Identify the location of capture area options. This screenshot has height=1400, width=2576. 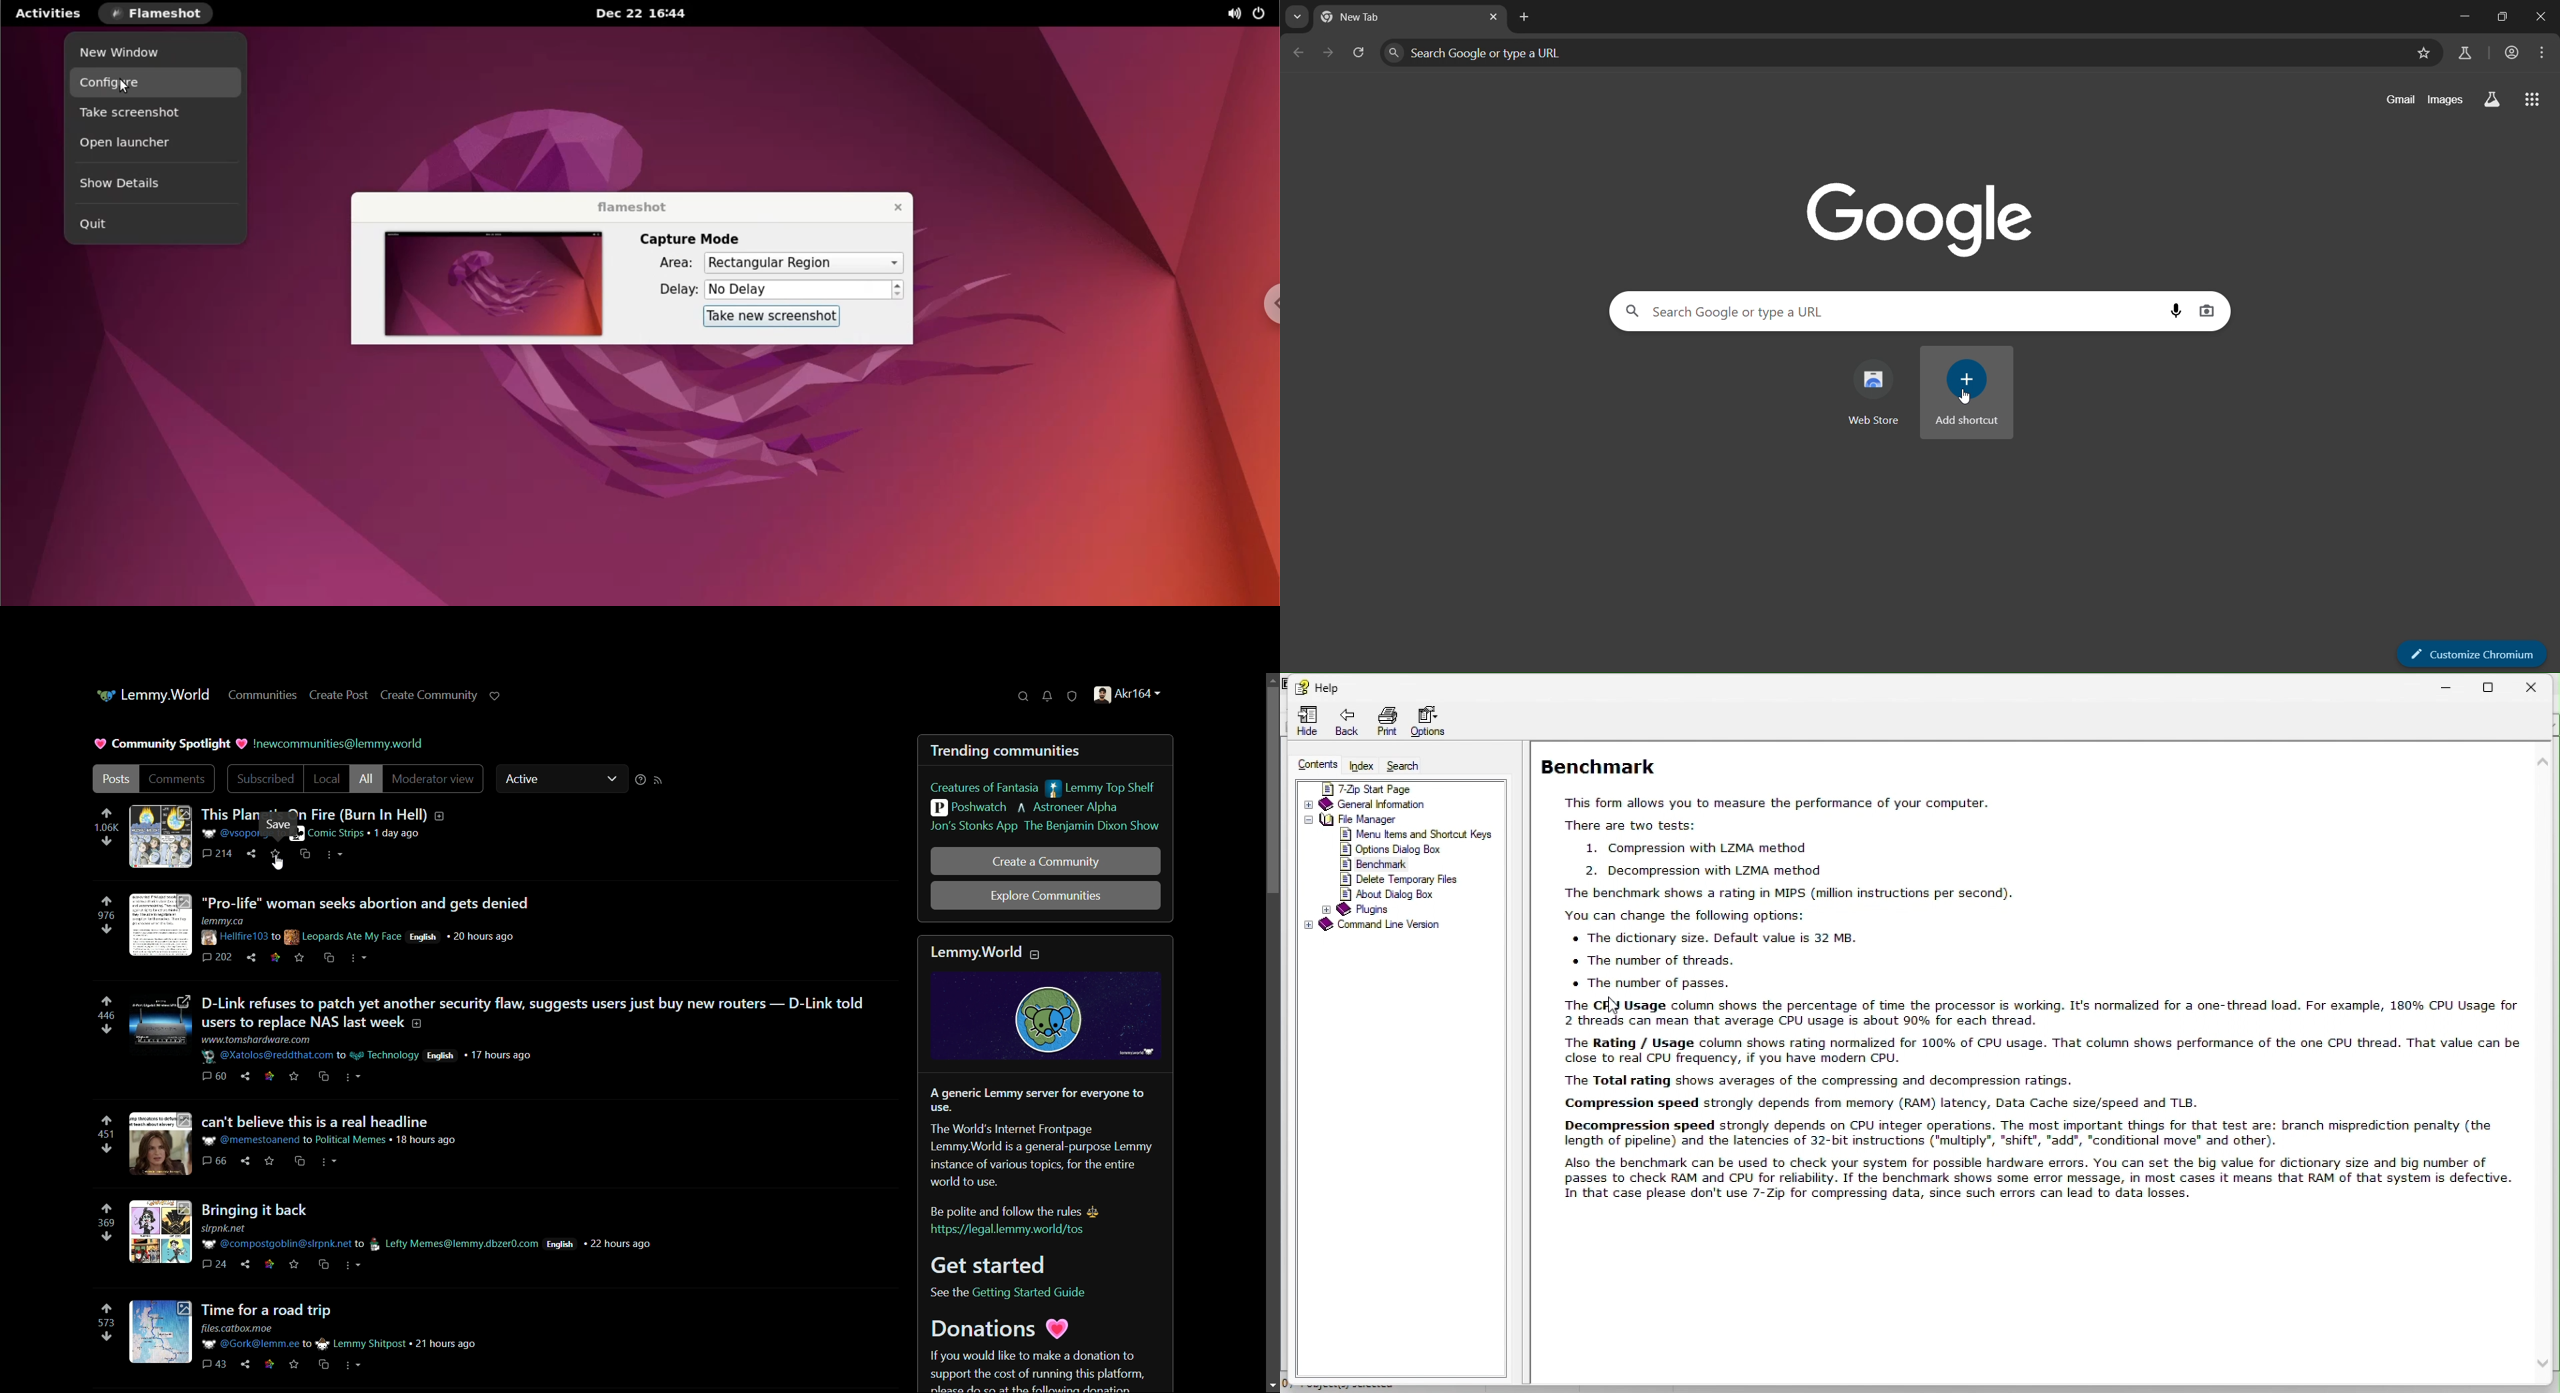
(802, 263).